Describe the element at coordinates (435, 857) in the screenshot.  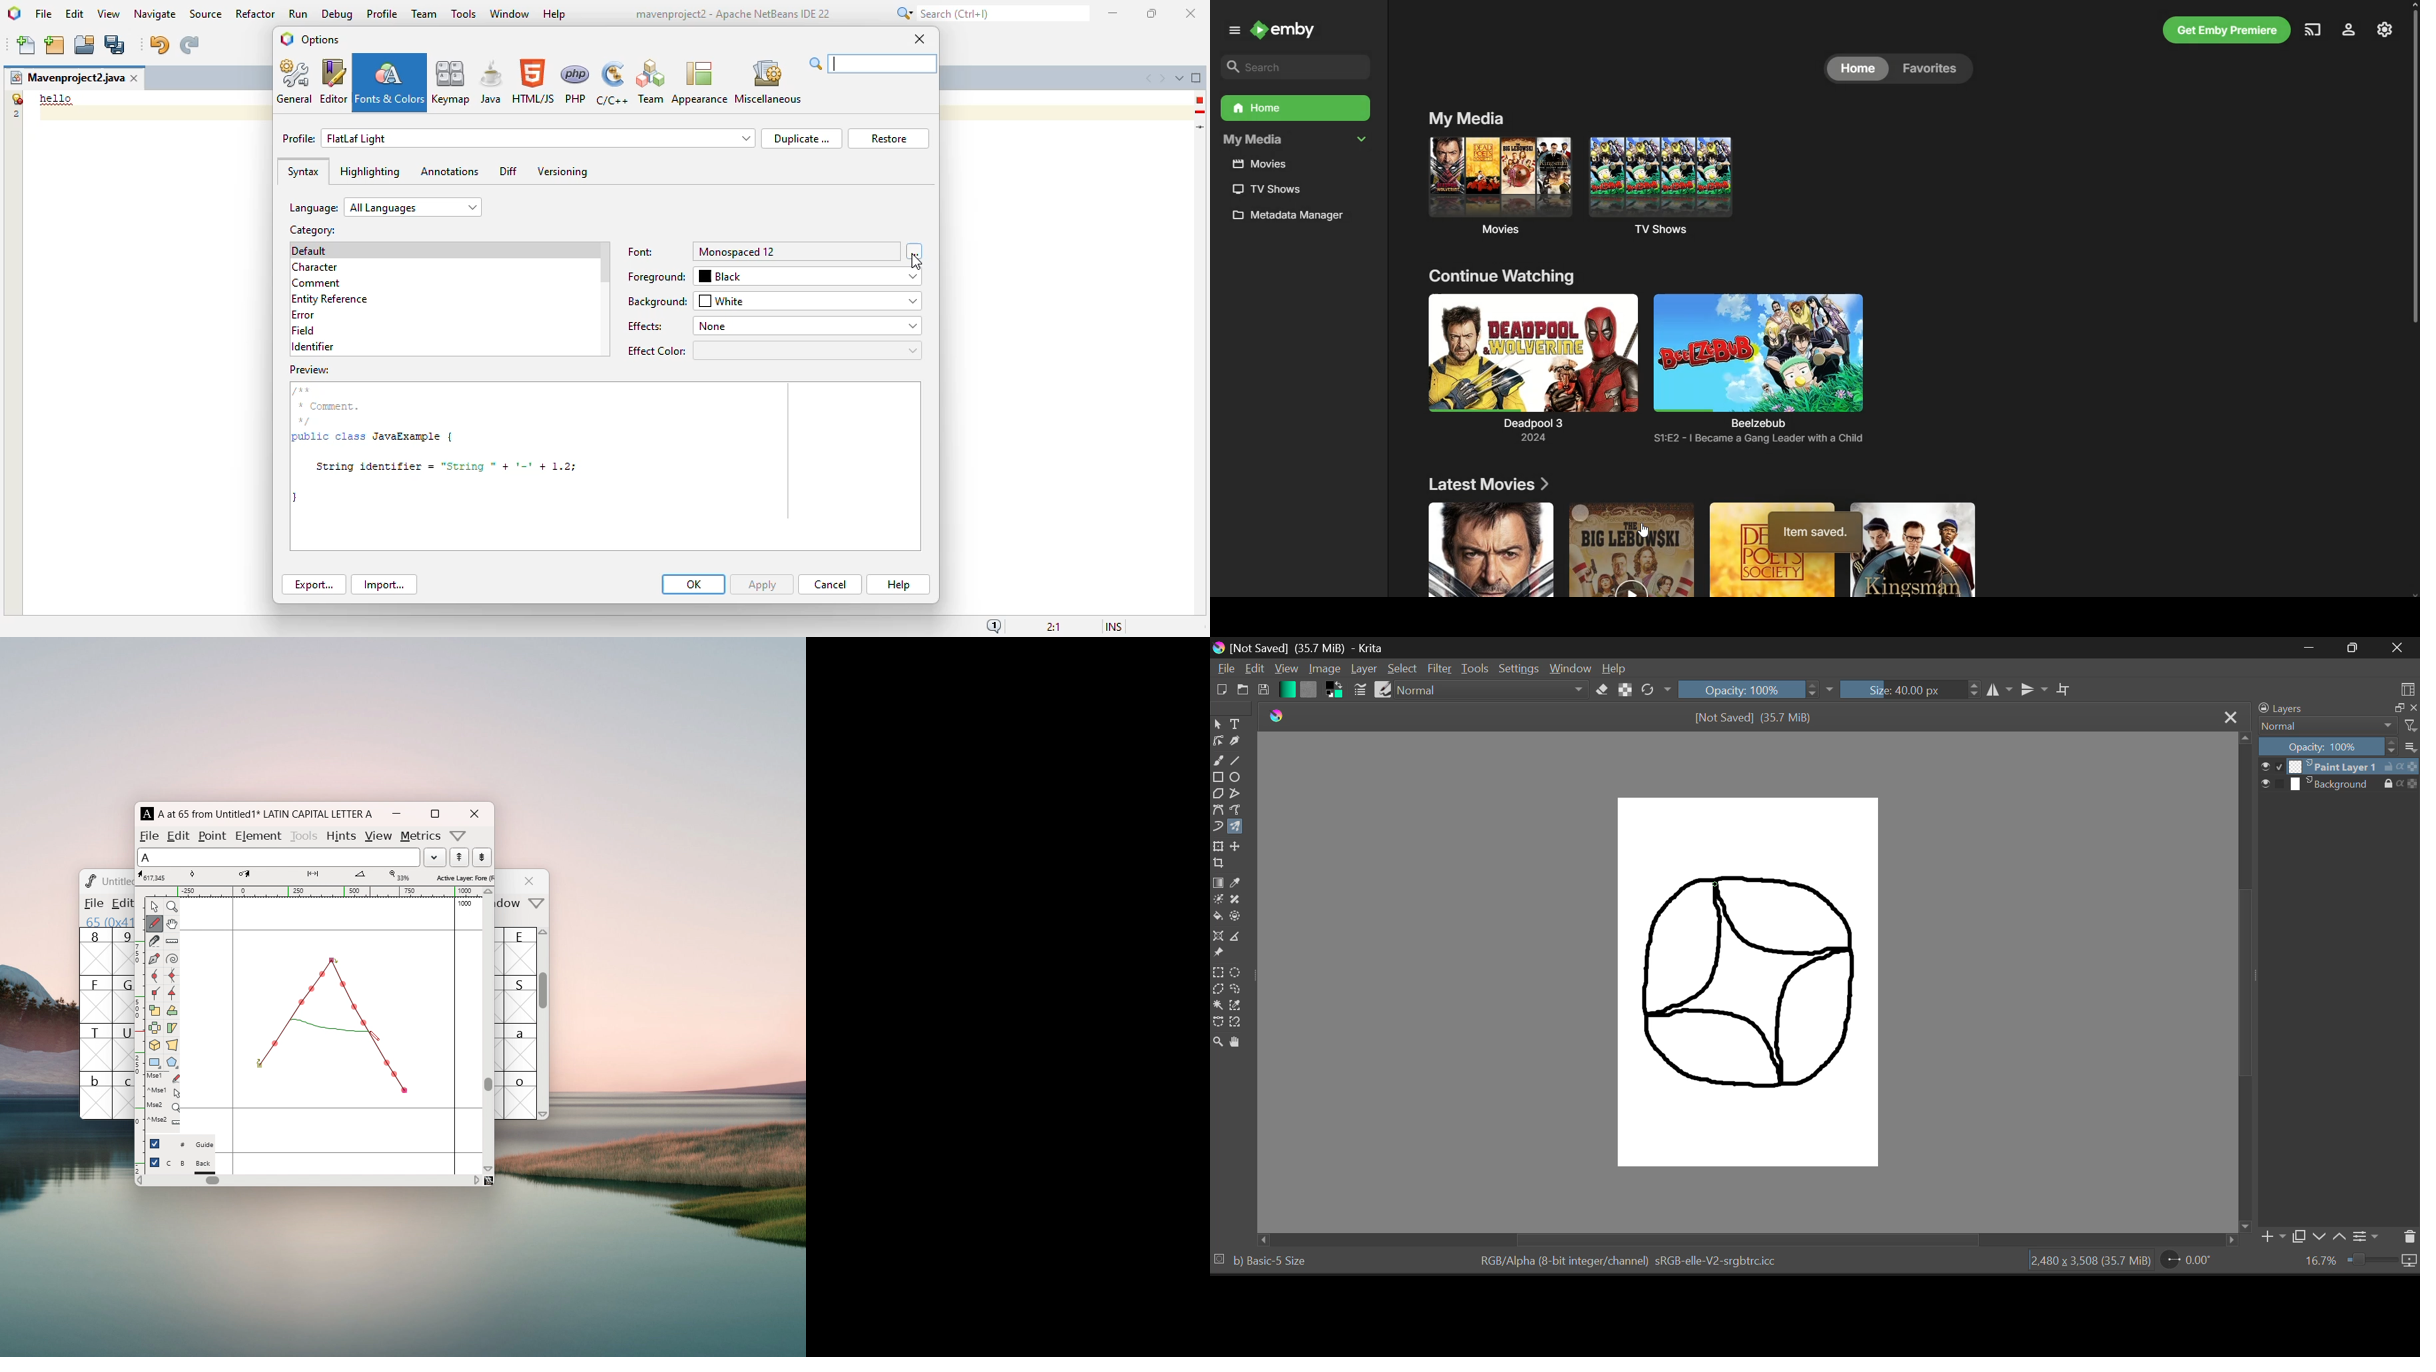
I see `load word list` at that location.